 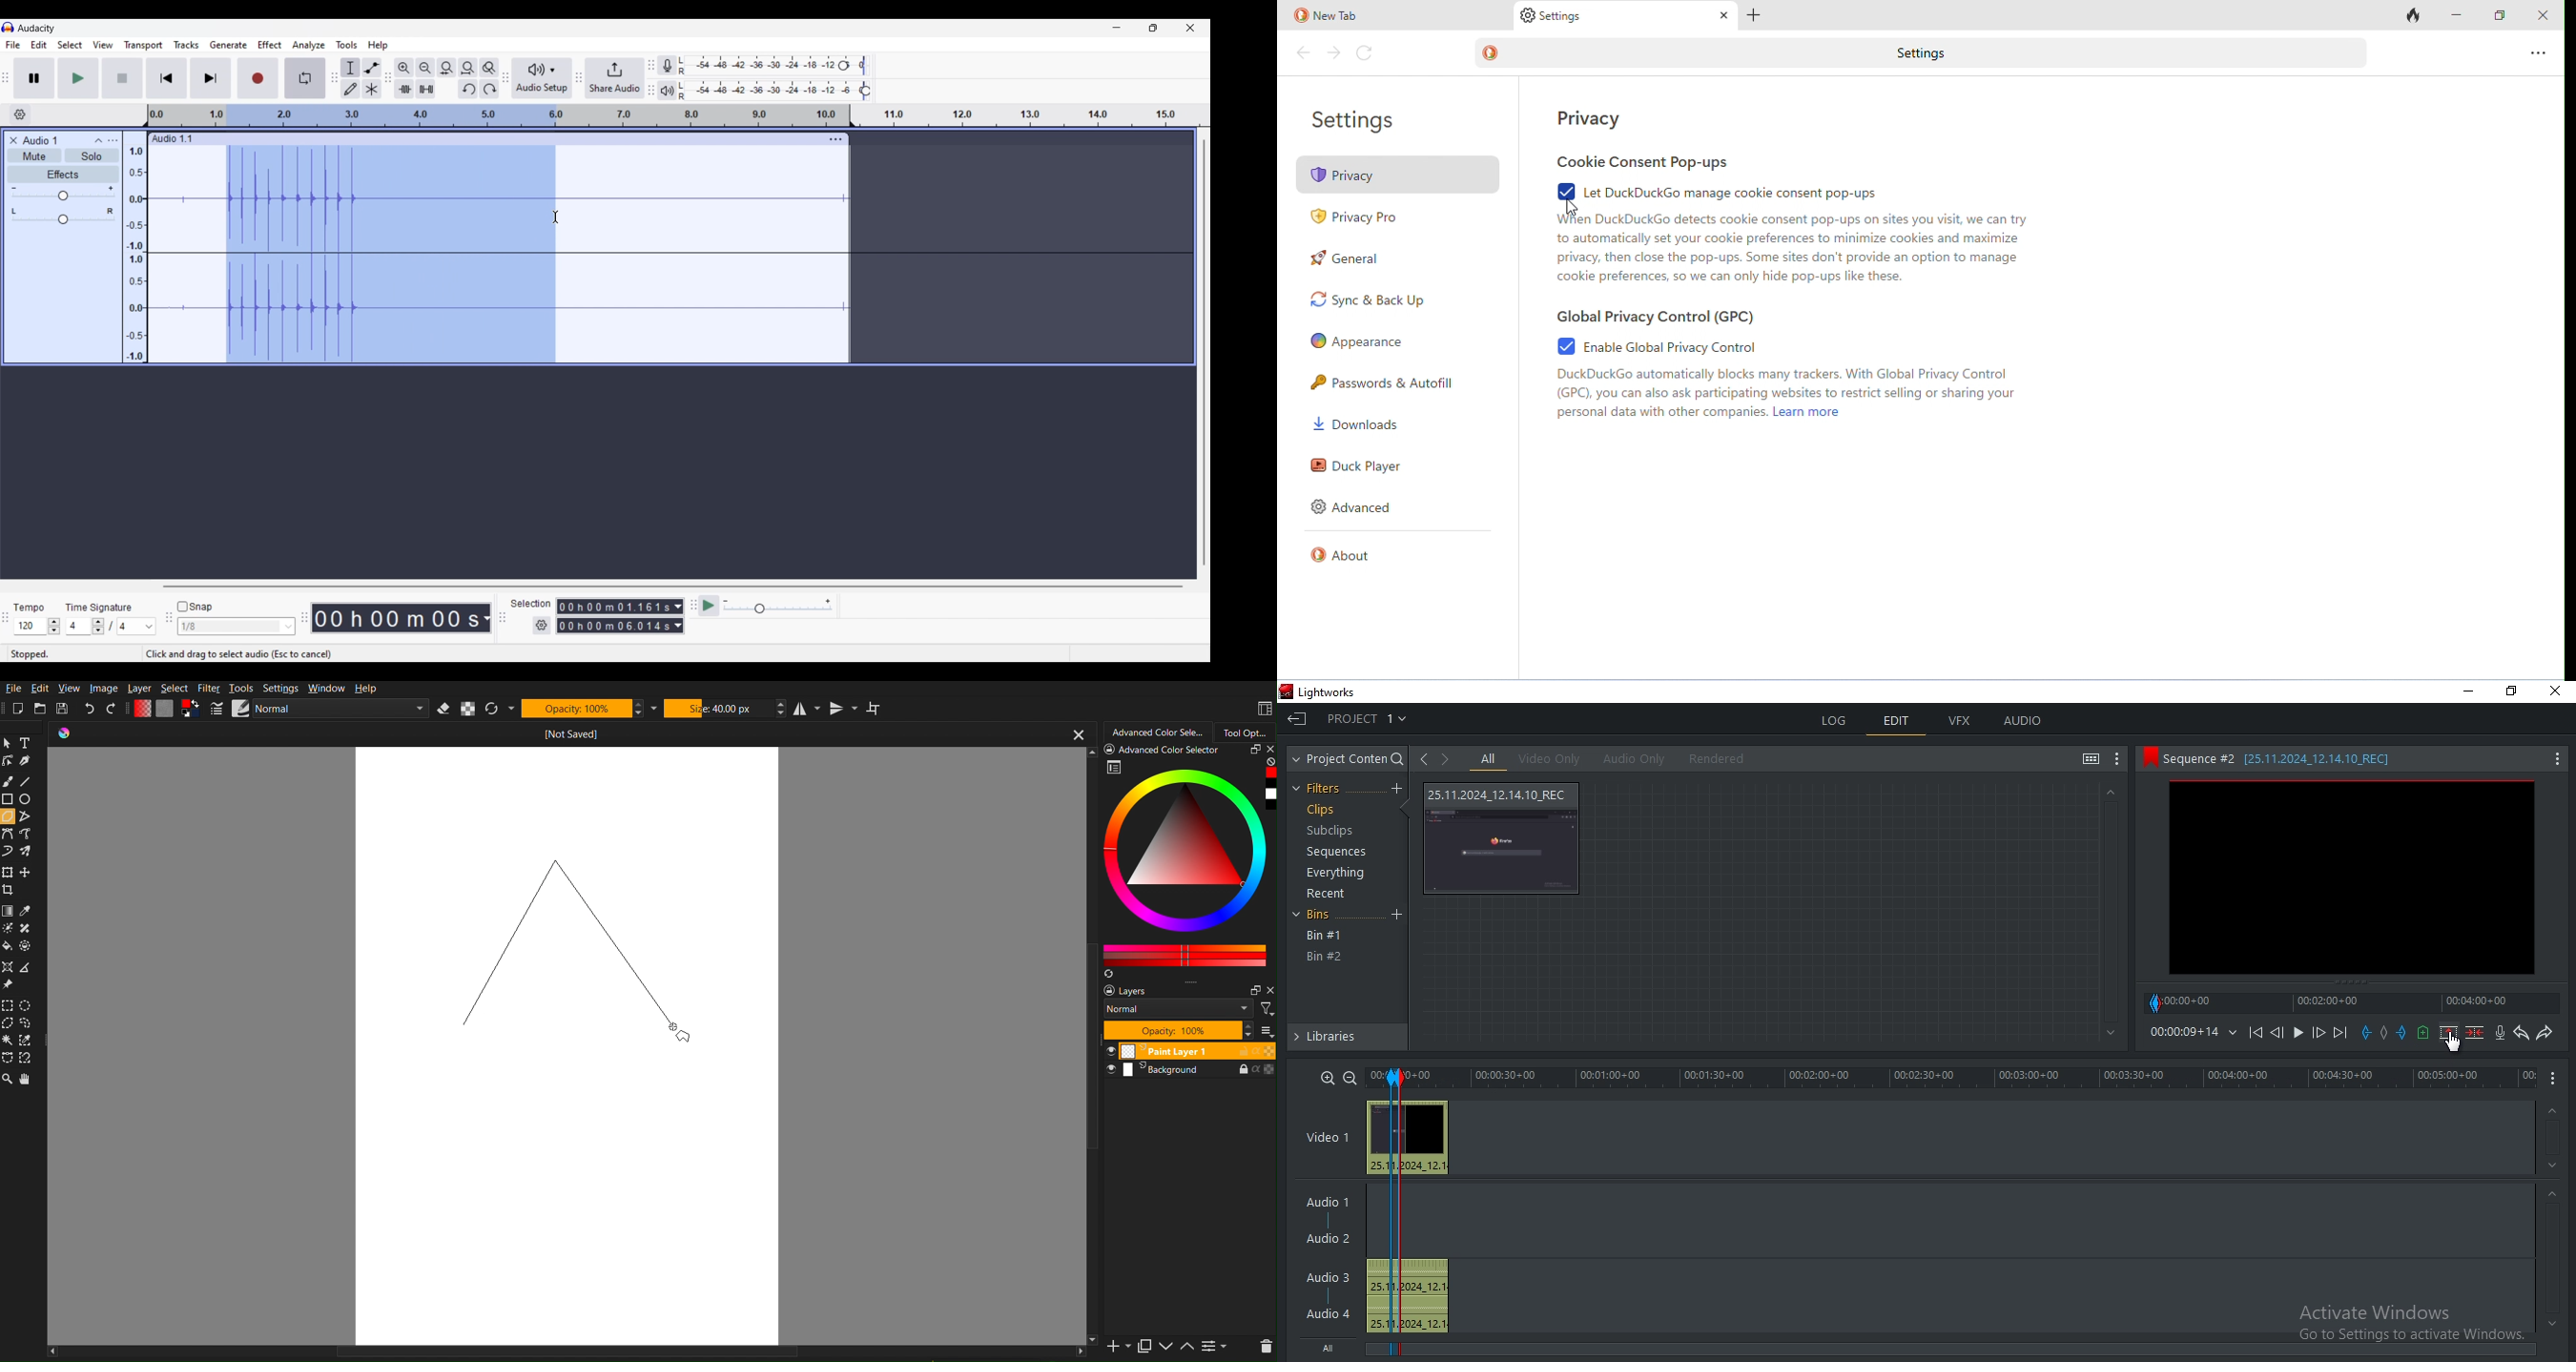 What do you see at coordinates (404, 89) in the screenshot?
I see `Trim audio outside selection` at bounding box center [404, 89].